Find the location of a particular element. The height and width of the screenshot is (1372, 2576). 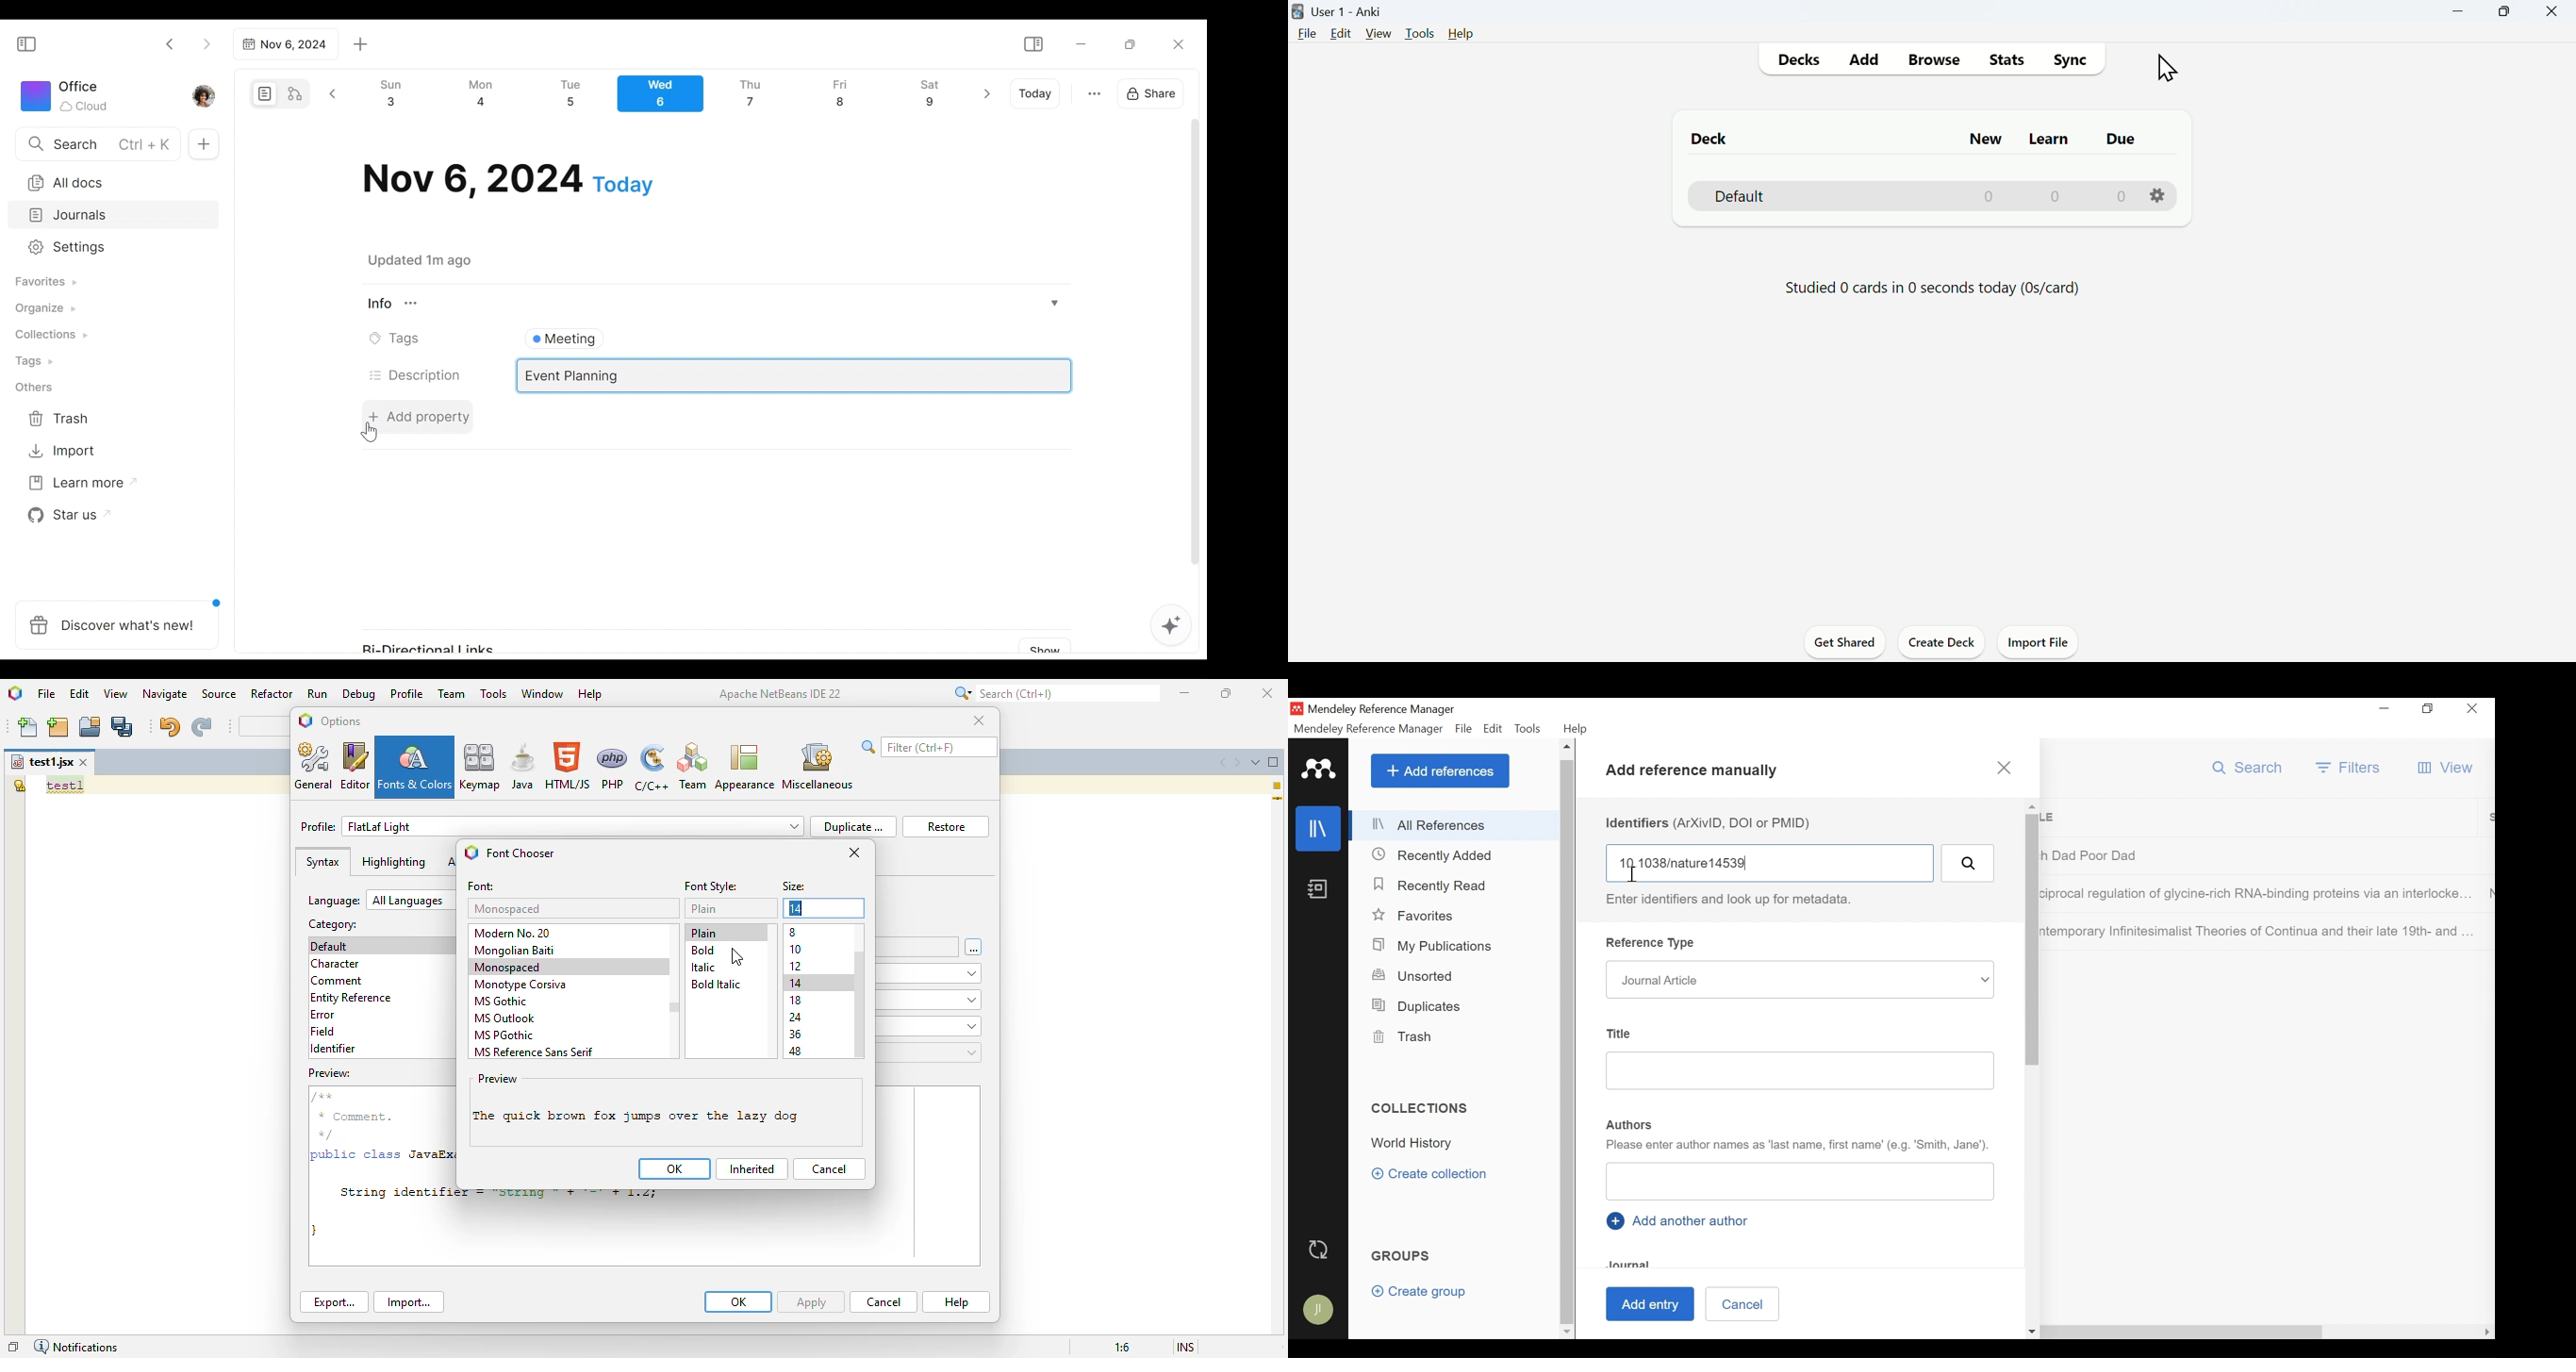

plain is located at coordinates (703, 908).